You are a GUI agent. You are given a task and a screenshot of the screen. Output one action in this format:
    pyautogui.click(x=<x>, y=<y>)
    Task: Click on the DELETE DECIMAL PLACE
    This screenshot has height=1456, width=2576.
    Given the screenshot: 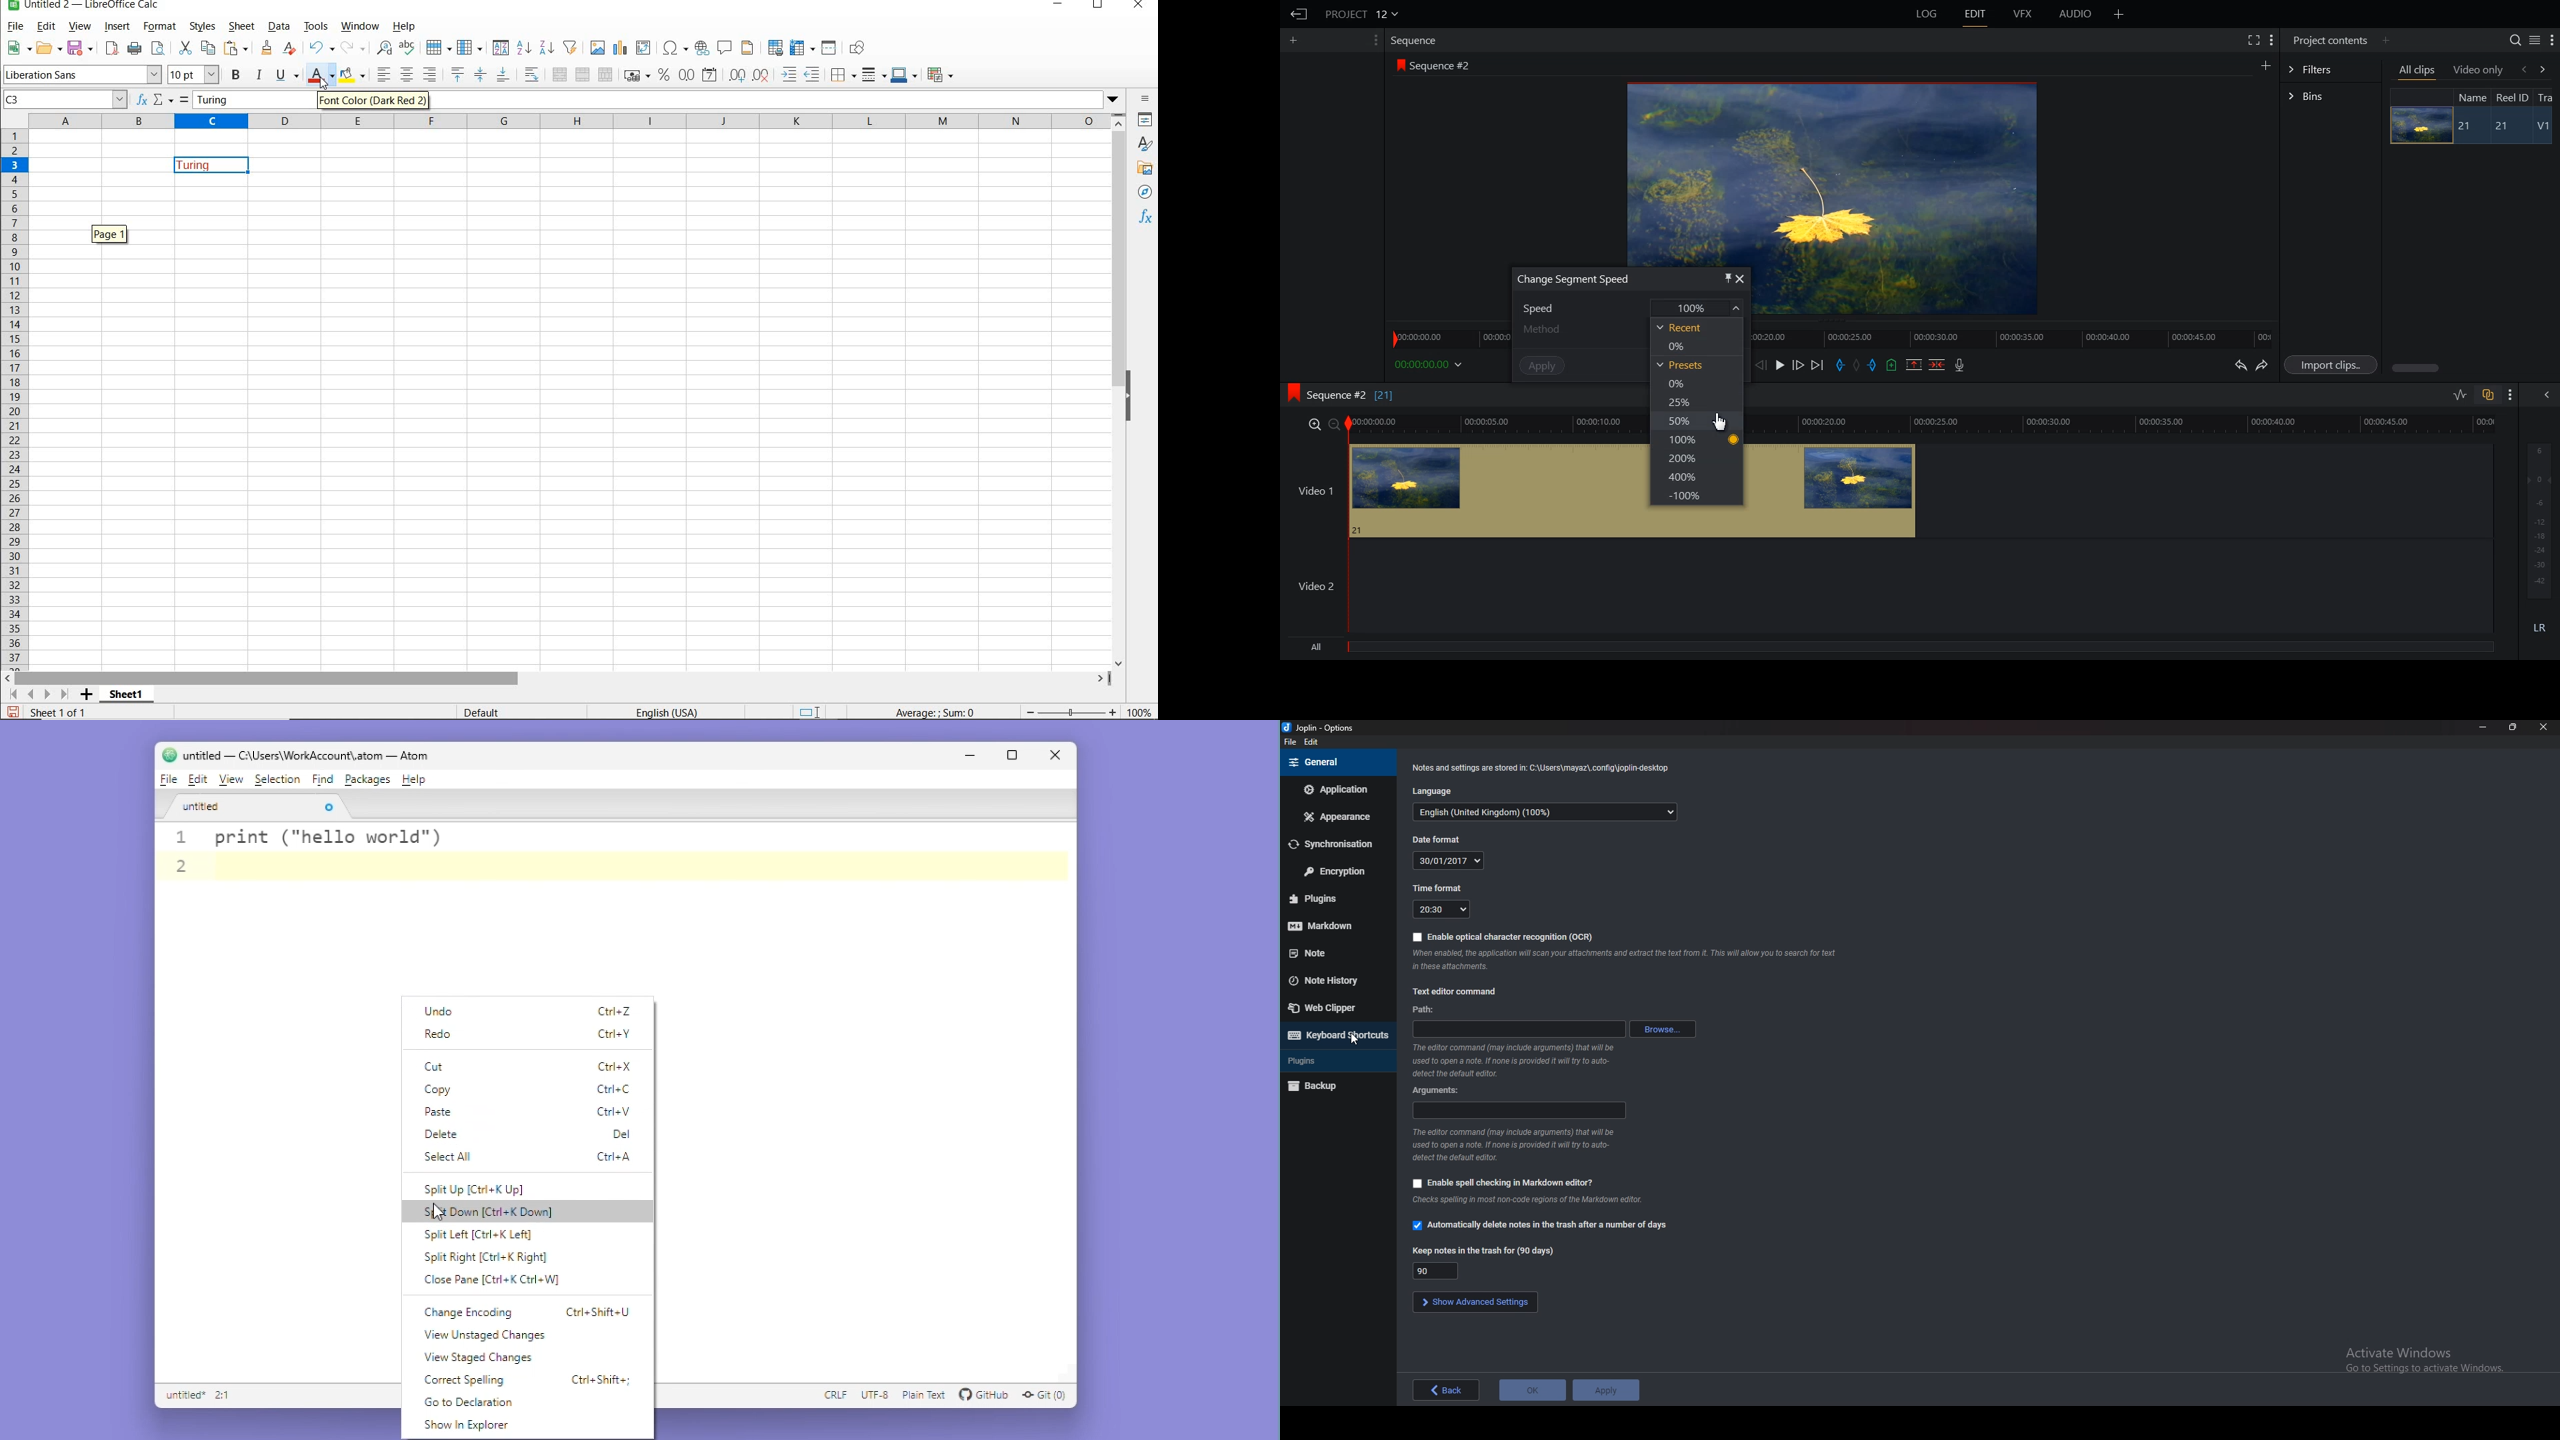 What is the action you would take?
    pyautogui.click(x=761, y=75)
    